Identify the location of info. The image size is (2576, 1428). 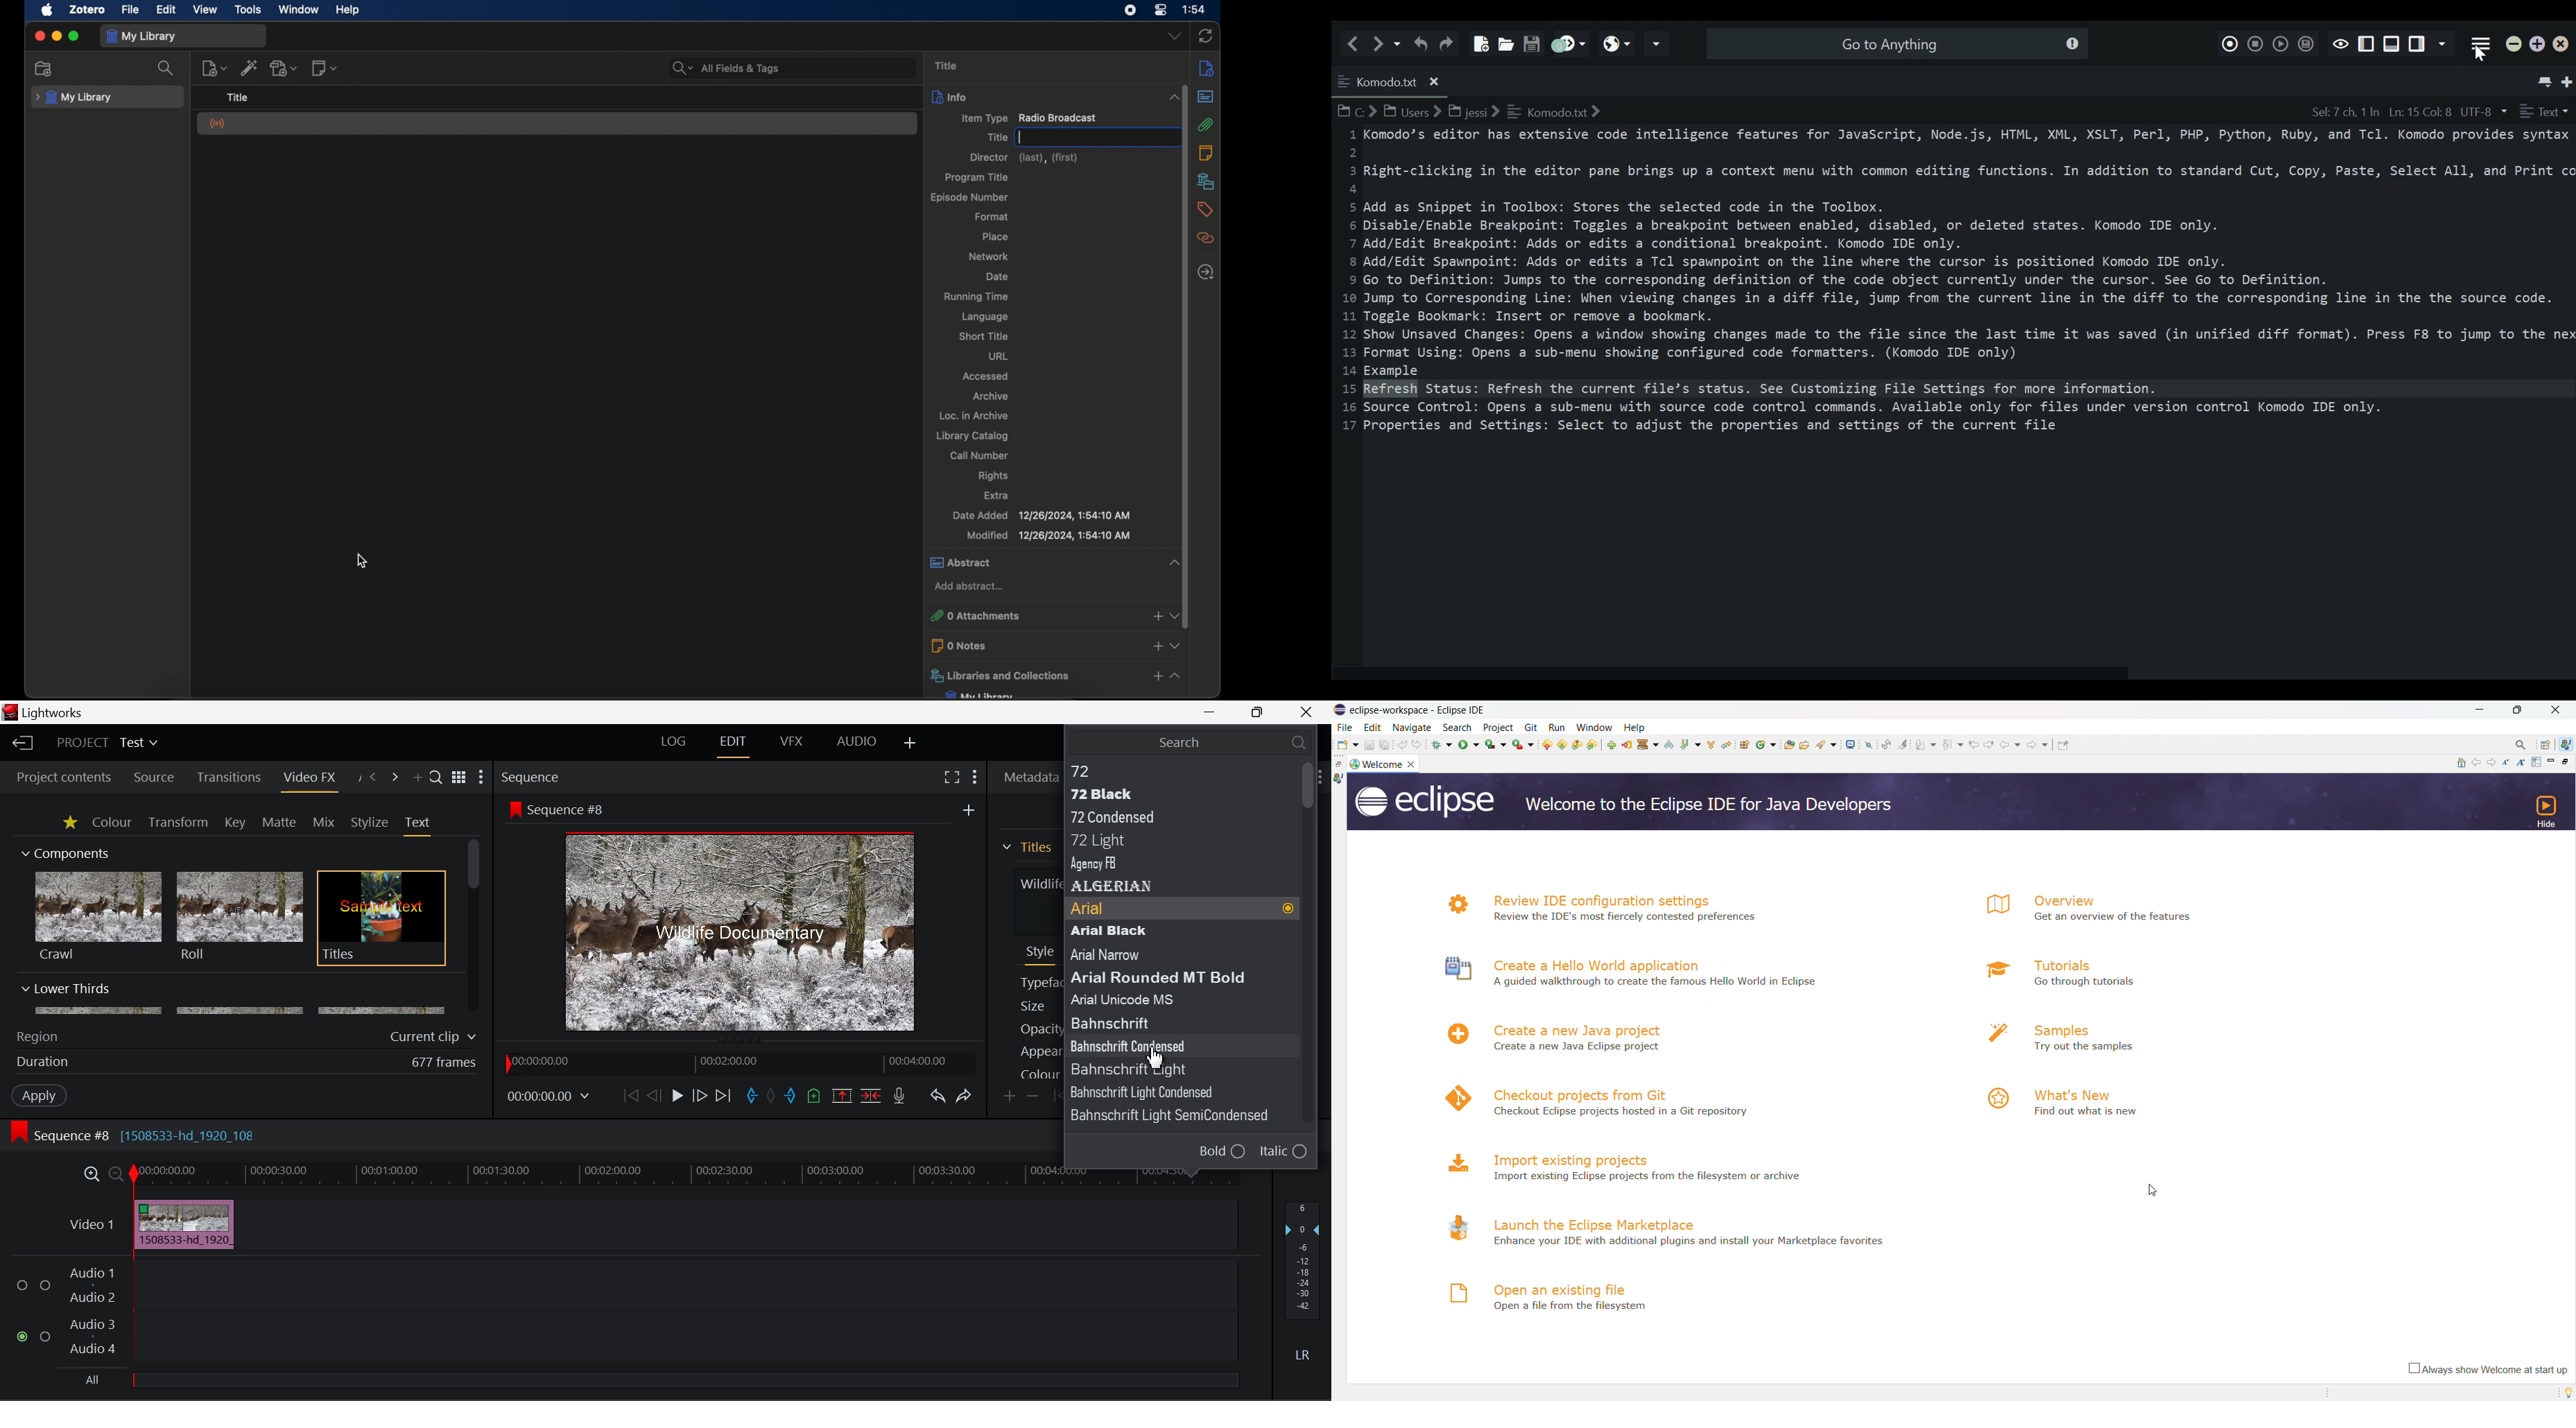
(1054, 97).